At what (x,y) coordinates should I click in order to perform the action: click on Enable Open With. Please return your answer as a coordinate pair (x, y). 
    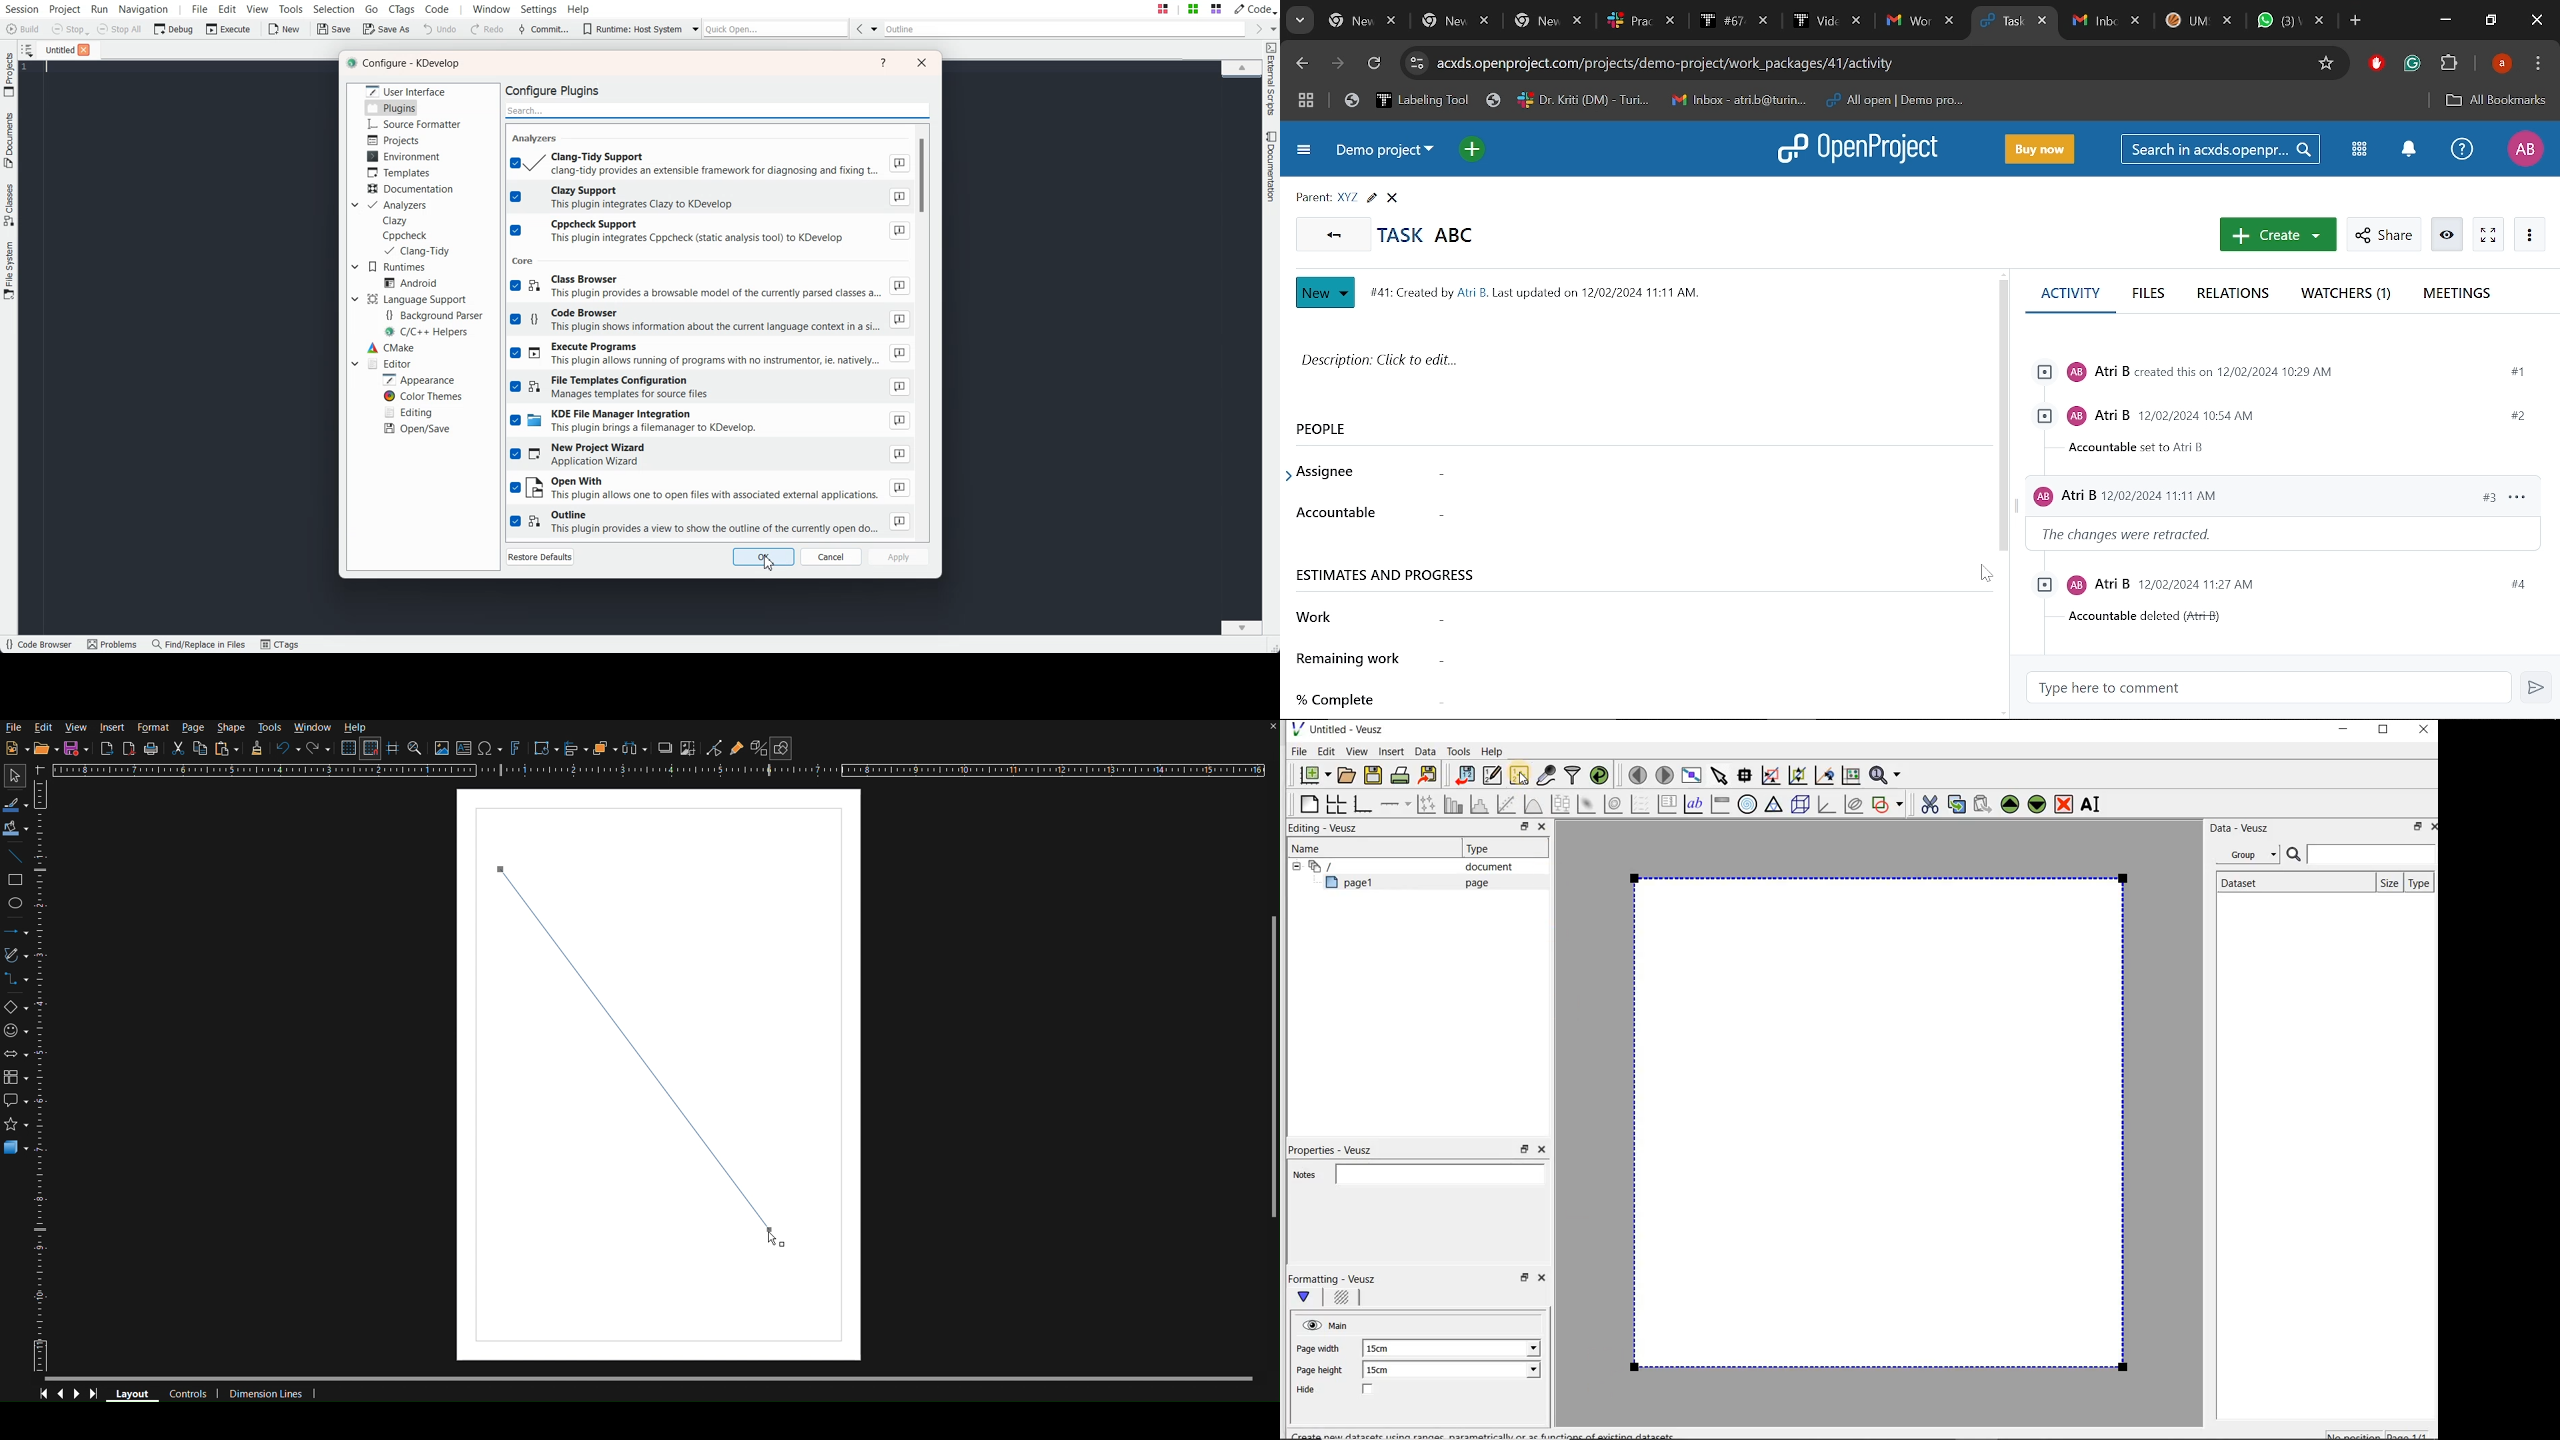
    Looking at the image, I should click on (710, 489).